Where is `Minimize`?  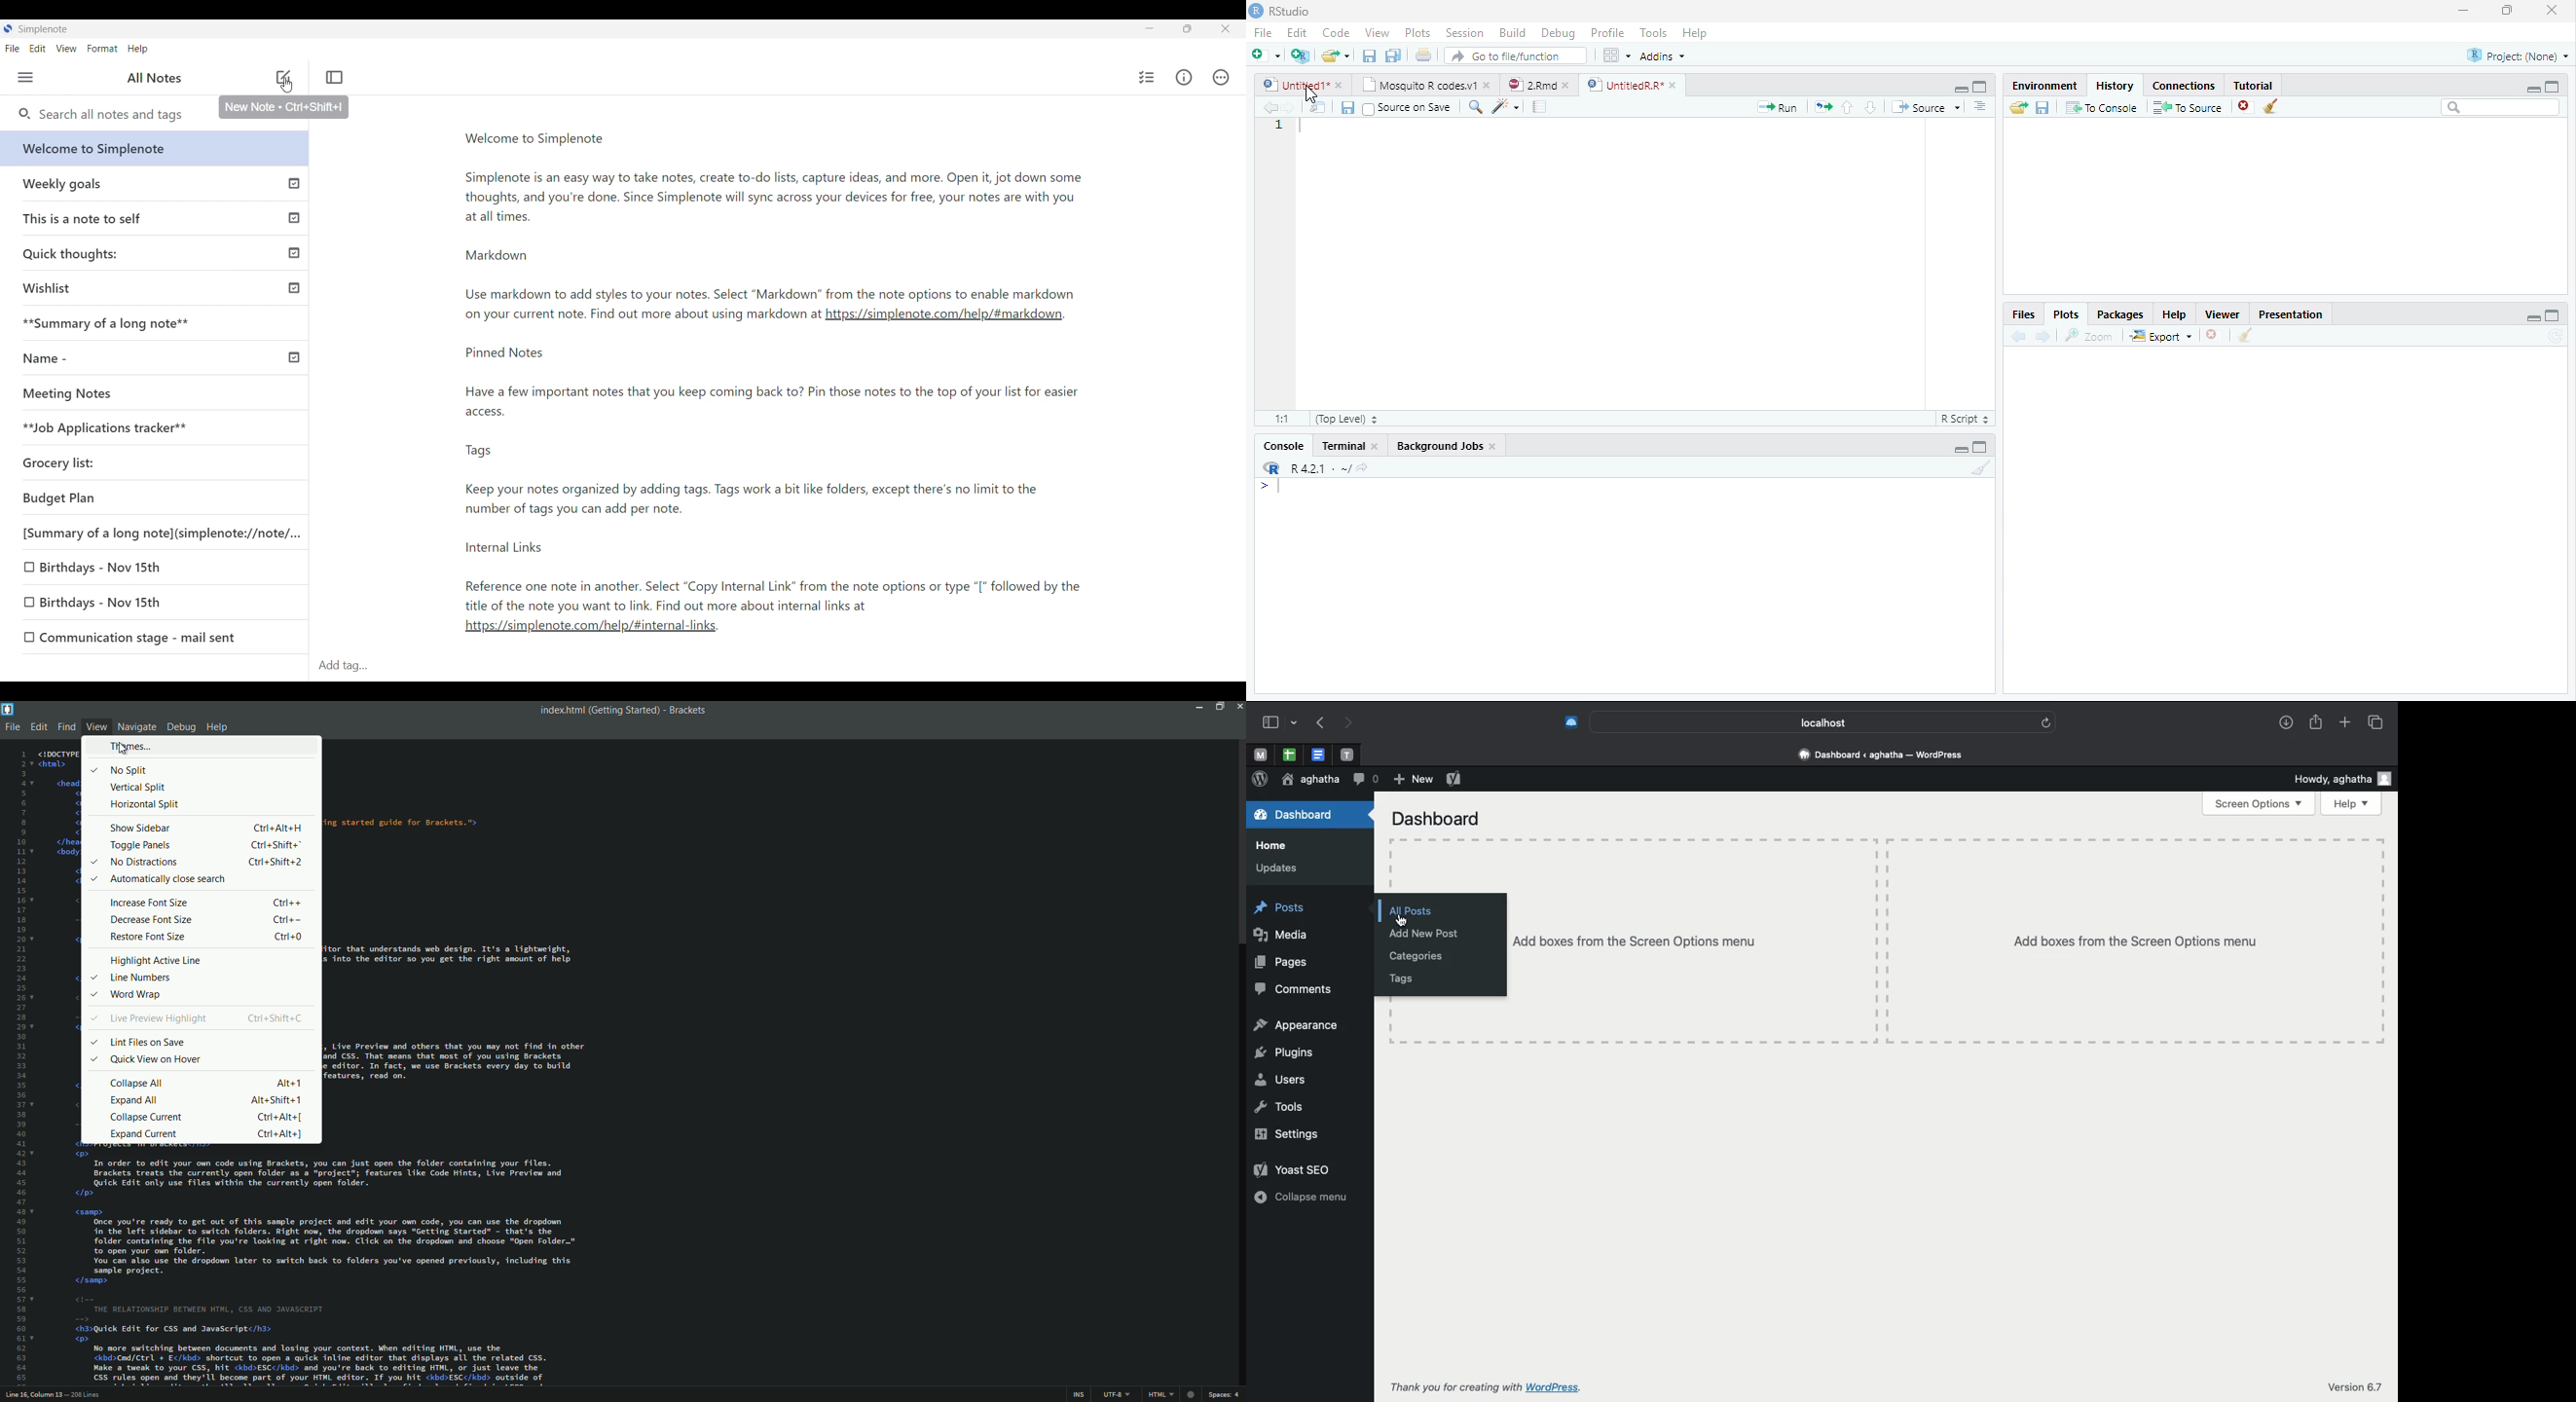 Minimize is located at coordinates (1149, 28).